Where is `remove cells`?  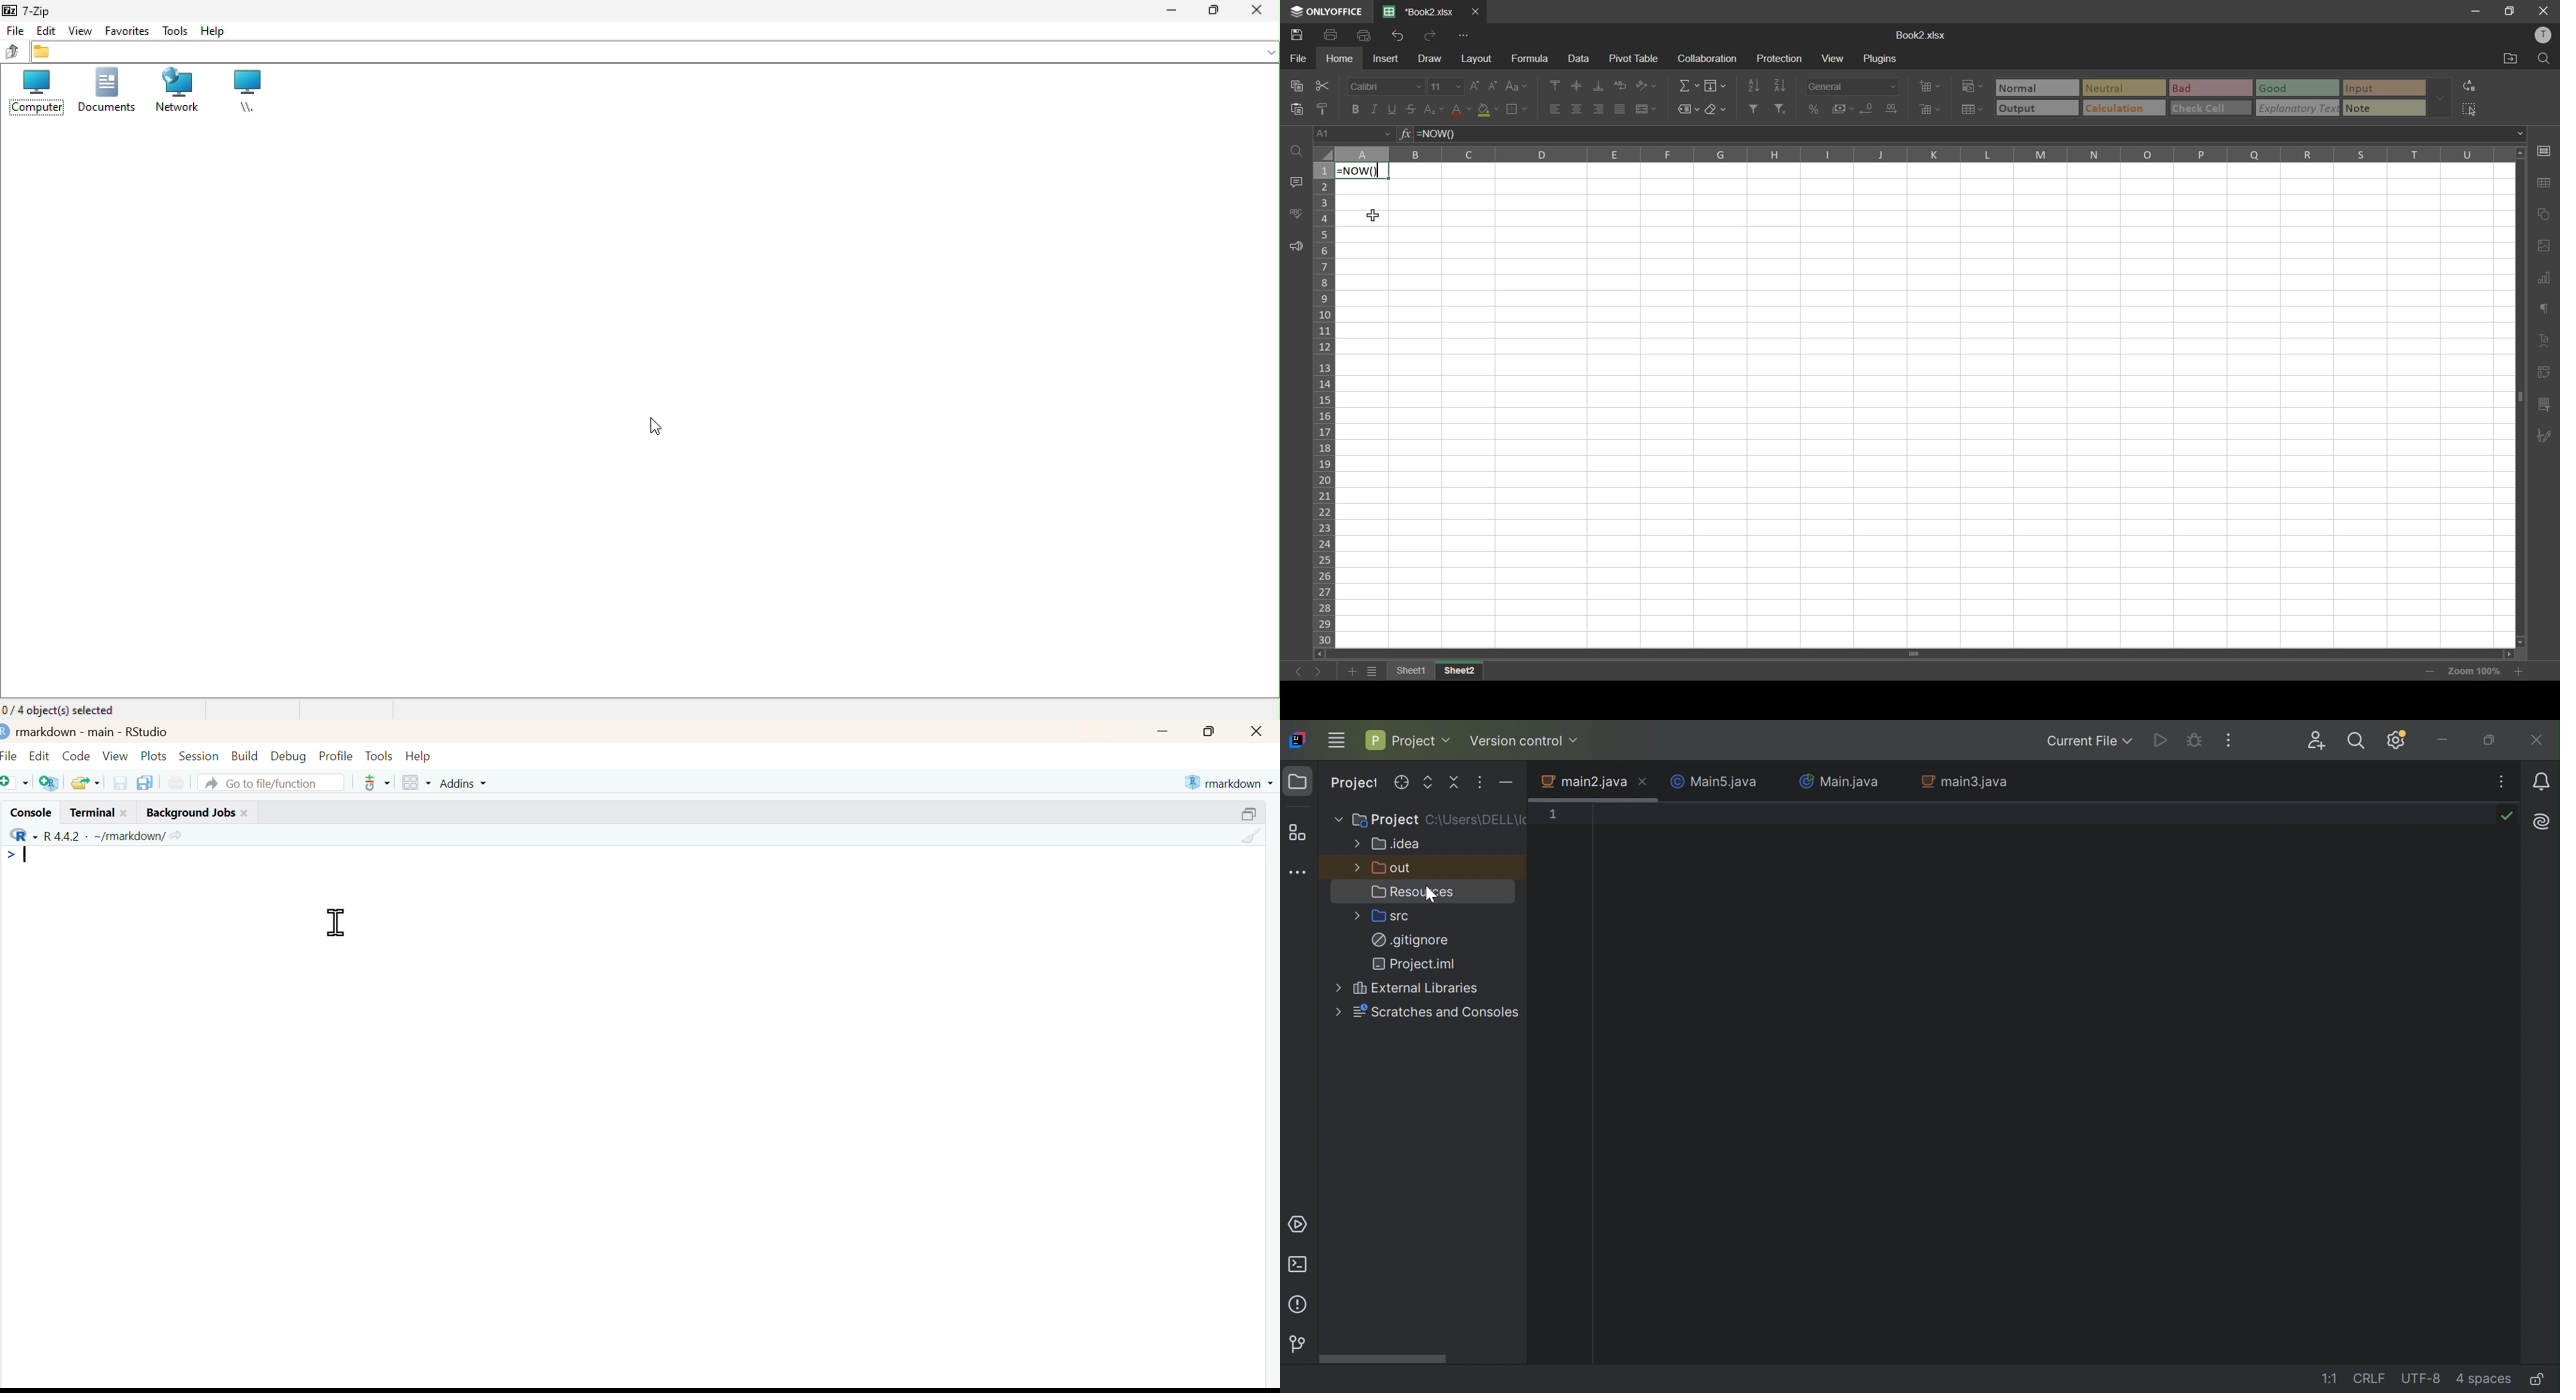 remove cells is located at coordinates (1934, 111).